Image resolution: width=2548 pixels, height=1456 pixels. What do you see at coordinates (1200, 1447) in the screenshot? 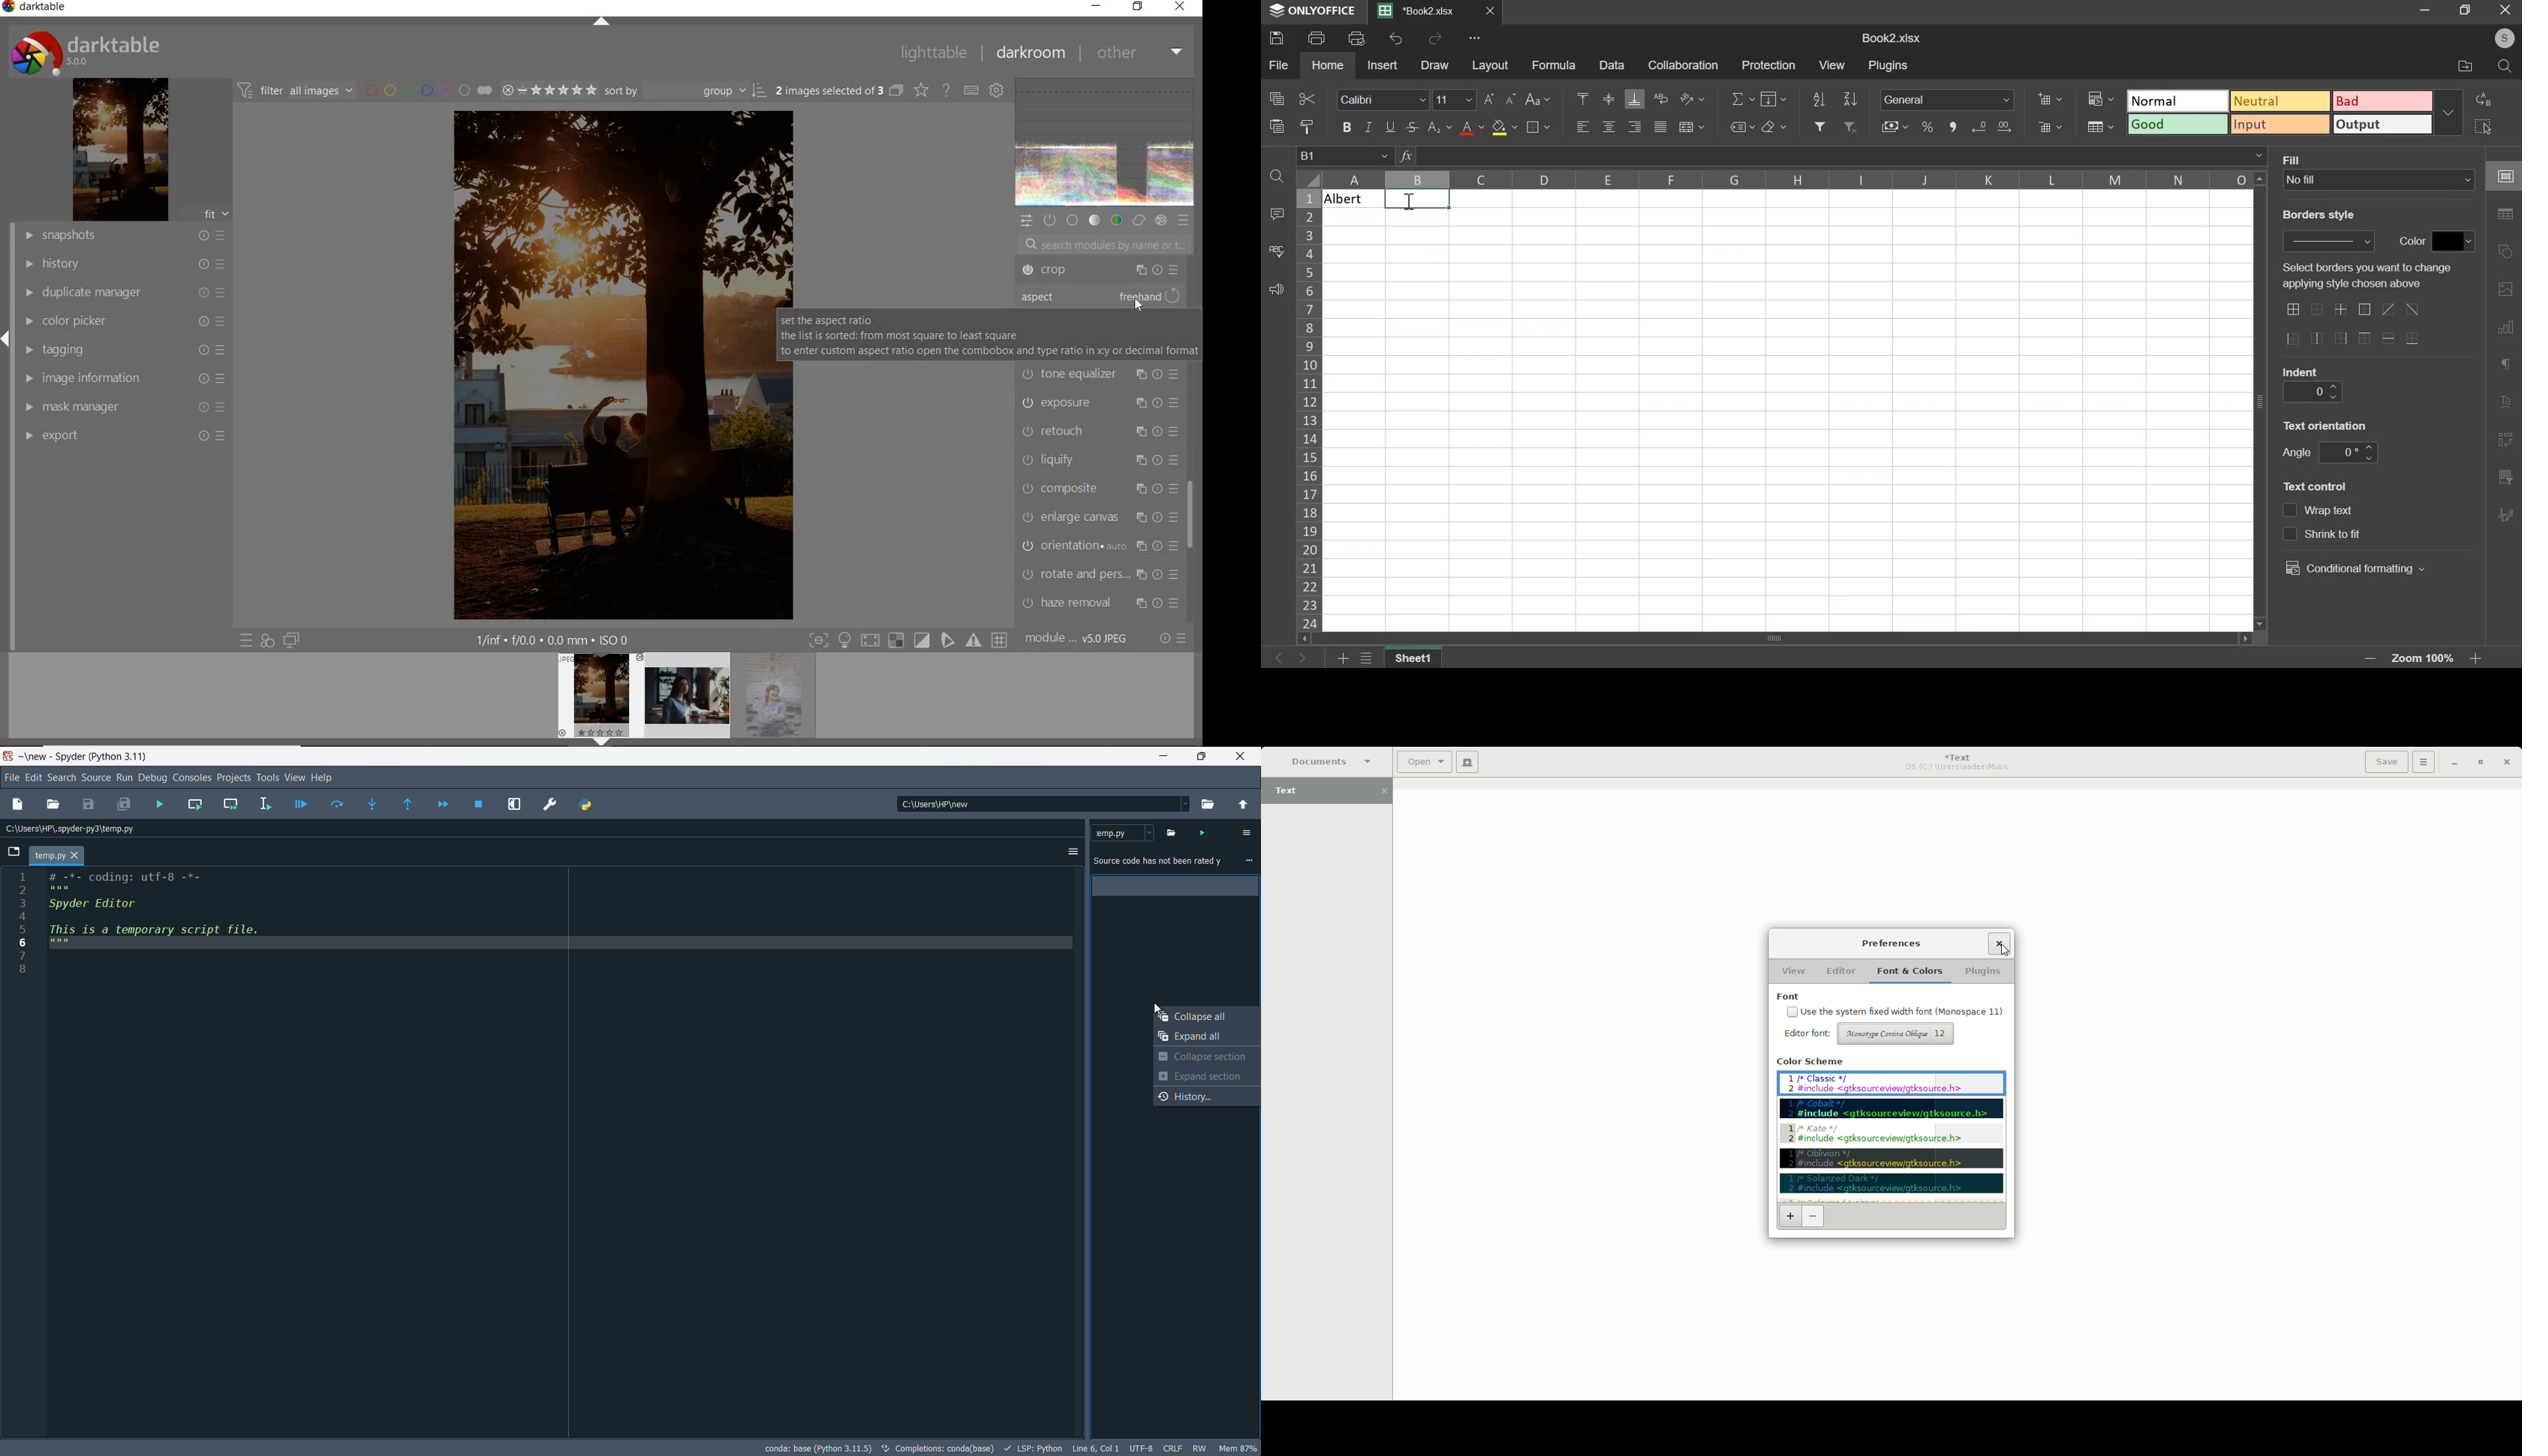
I see `rw` at bounding box center [1200, 1447].